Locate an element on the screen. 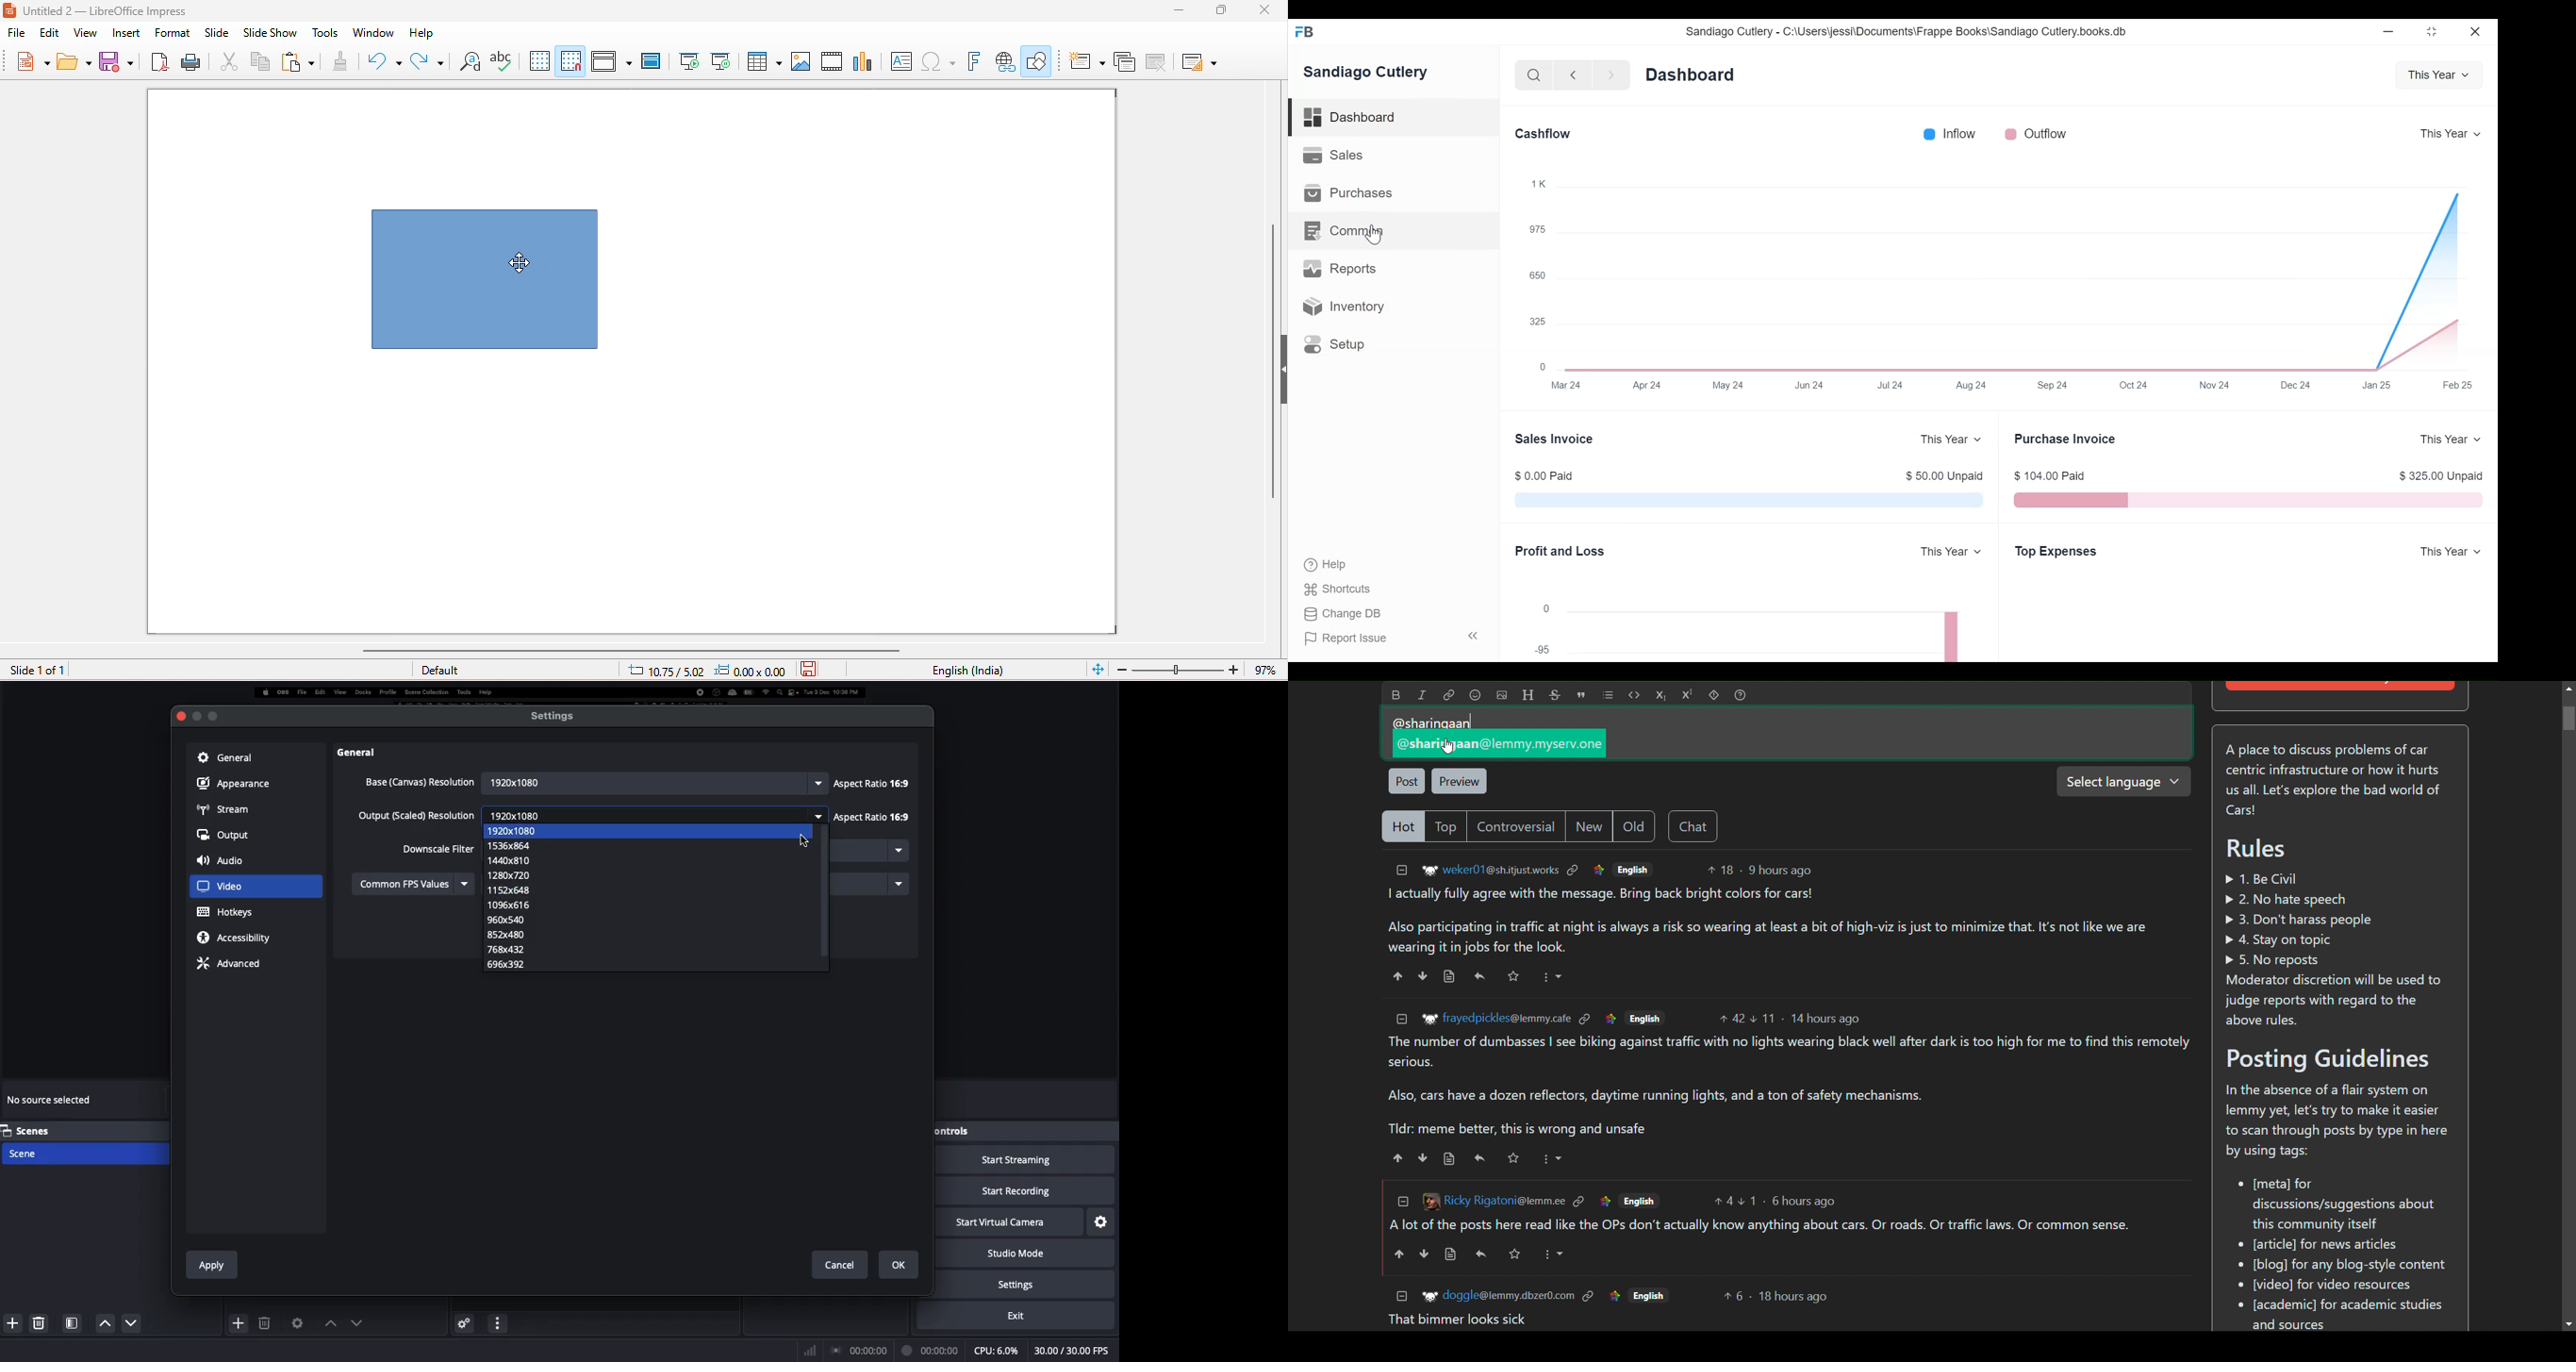 Image resolution: width=2576 pixels, height=1372 pixels. Inventory is located at coordinates (1342, 306).